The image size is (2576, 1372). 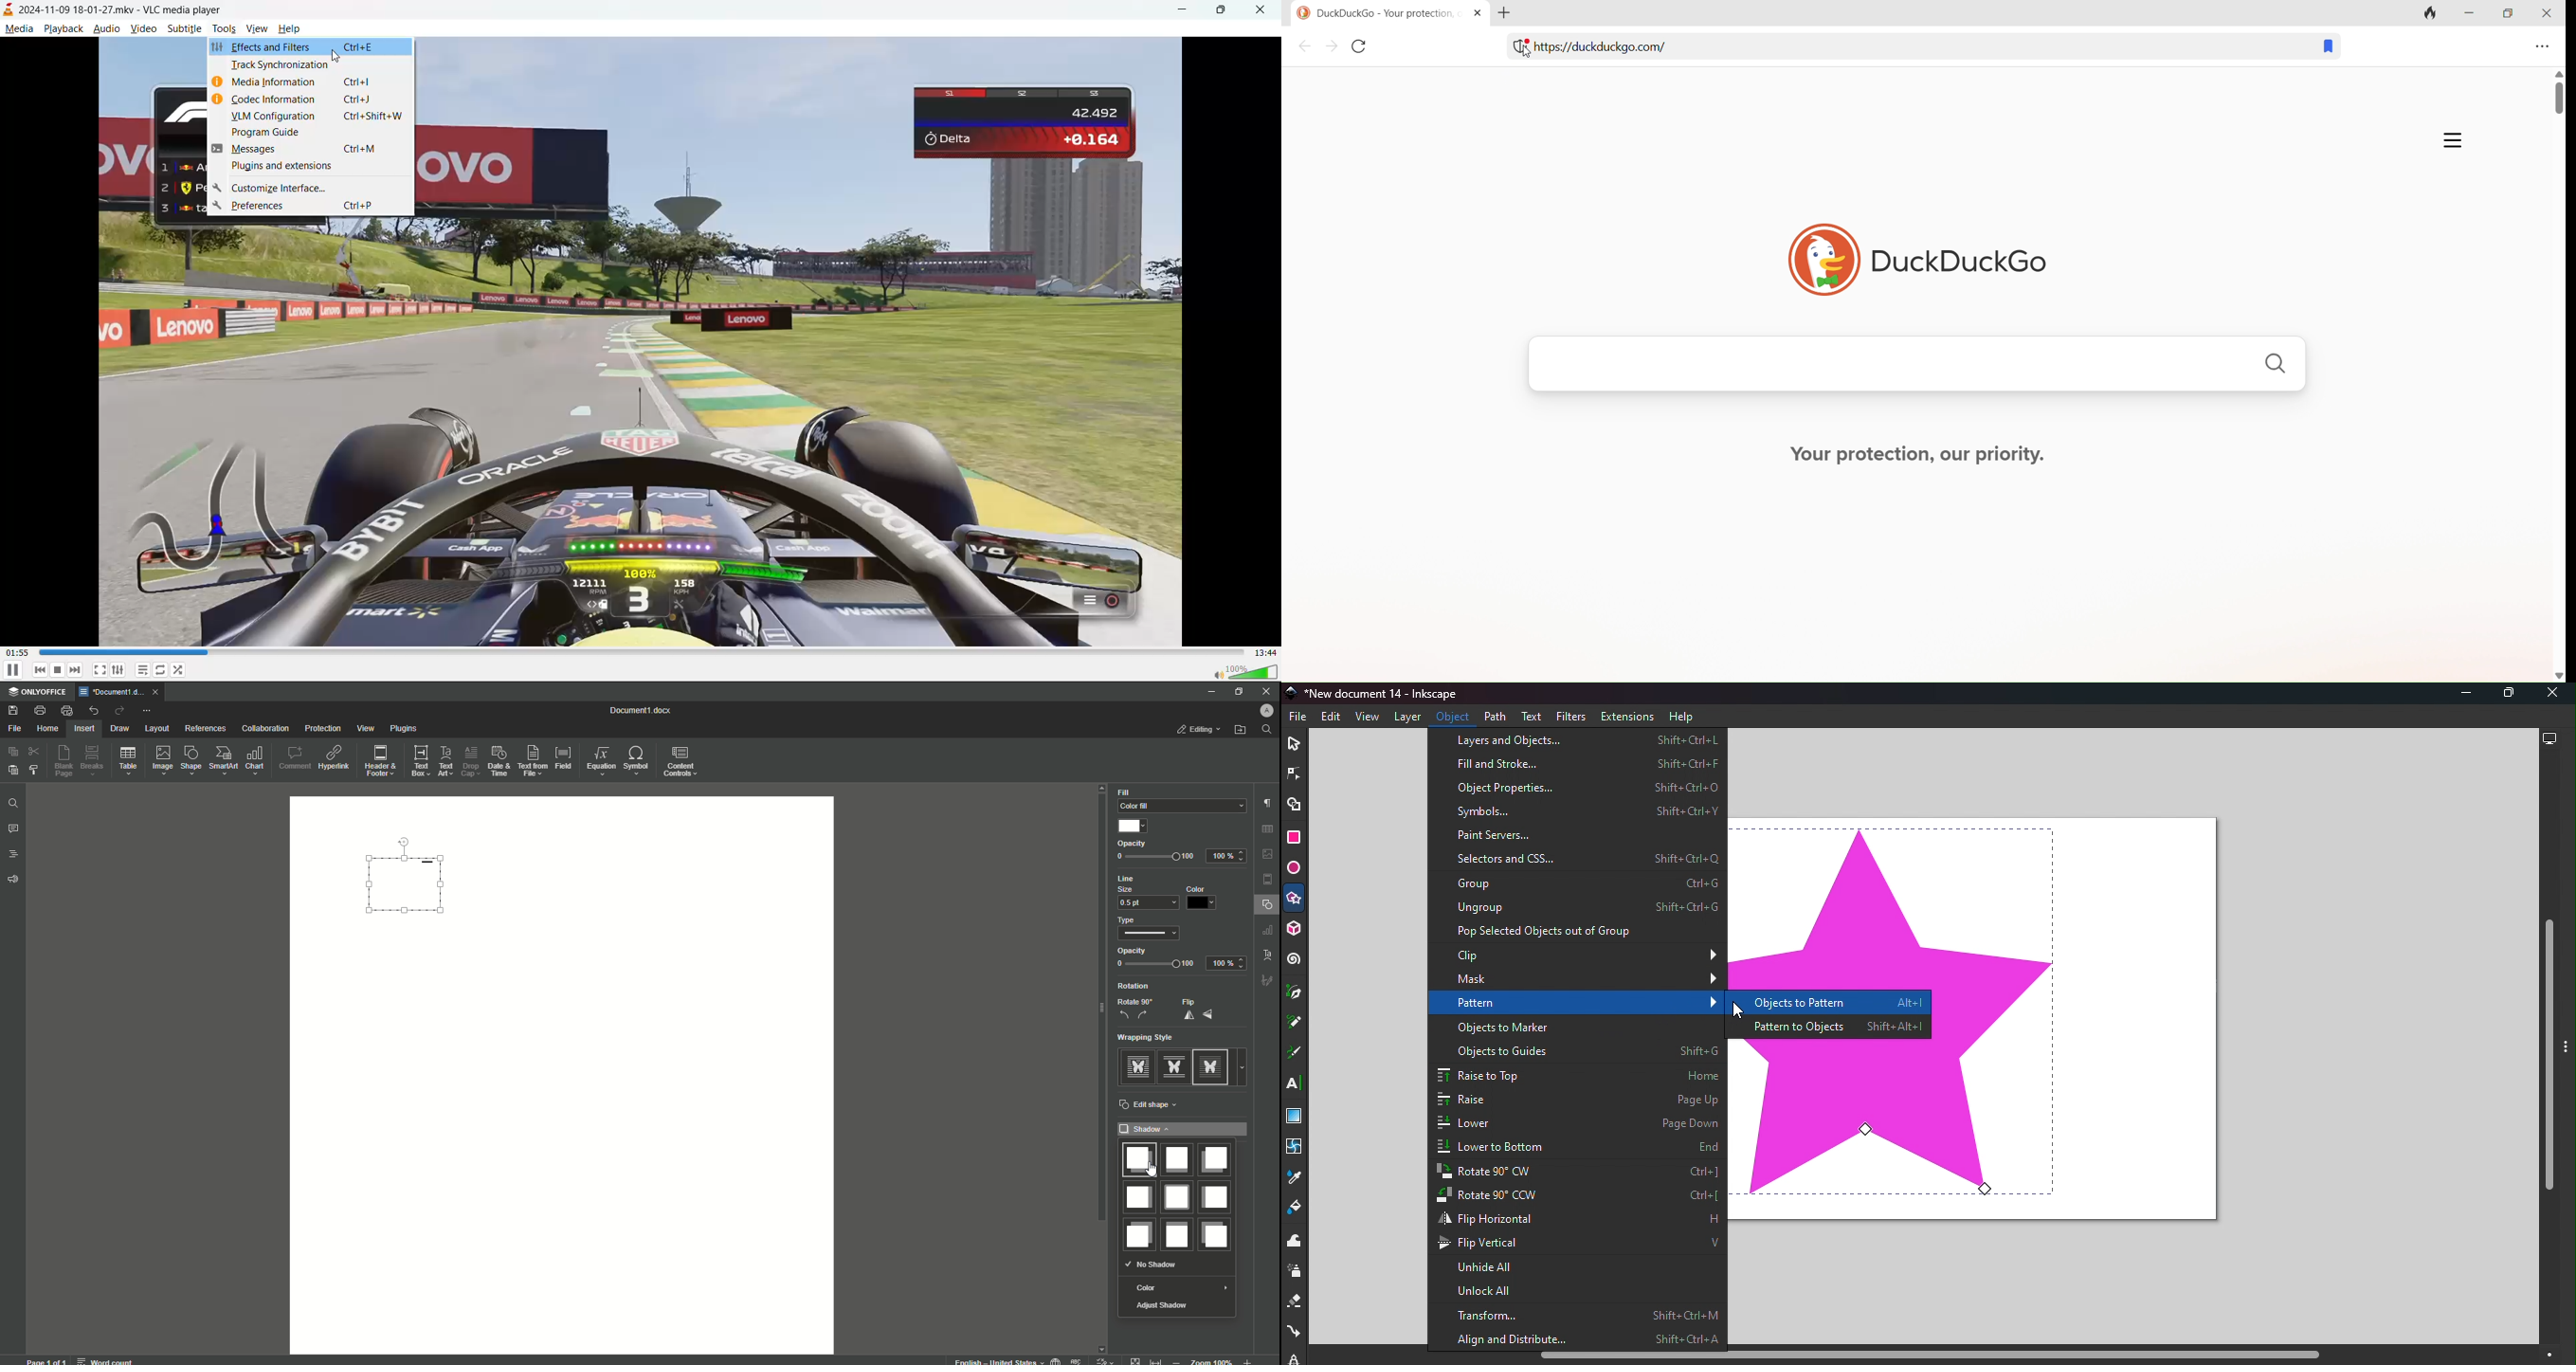 I want to click on References, so click(x=206, y=728).